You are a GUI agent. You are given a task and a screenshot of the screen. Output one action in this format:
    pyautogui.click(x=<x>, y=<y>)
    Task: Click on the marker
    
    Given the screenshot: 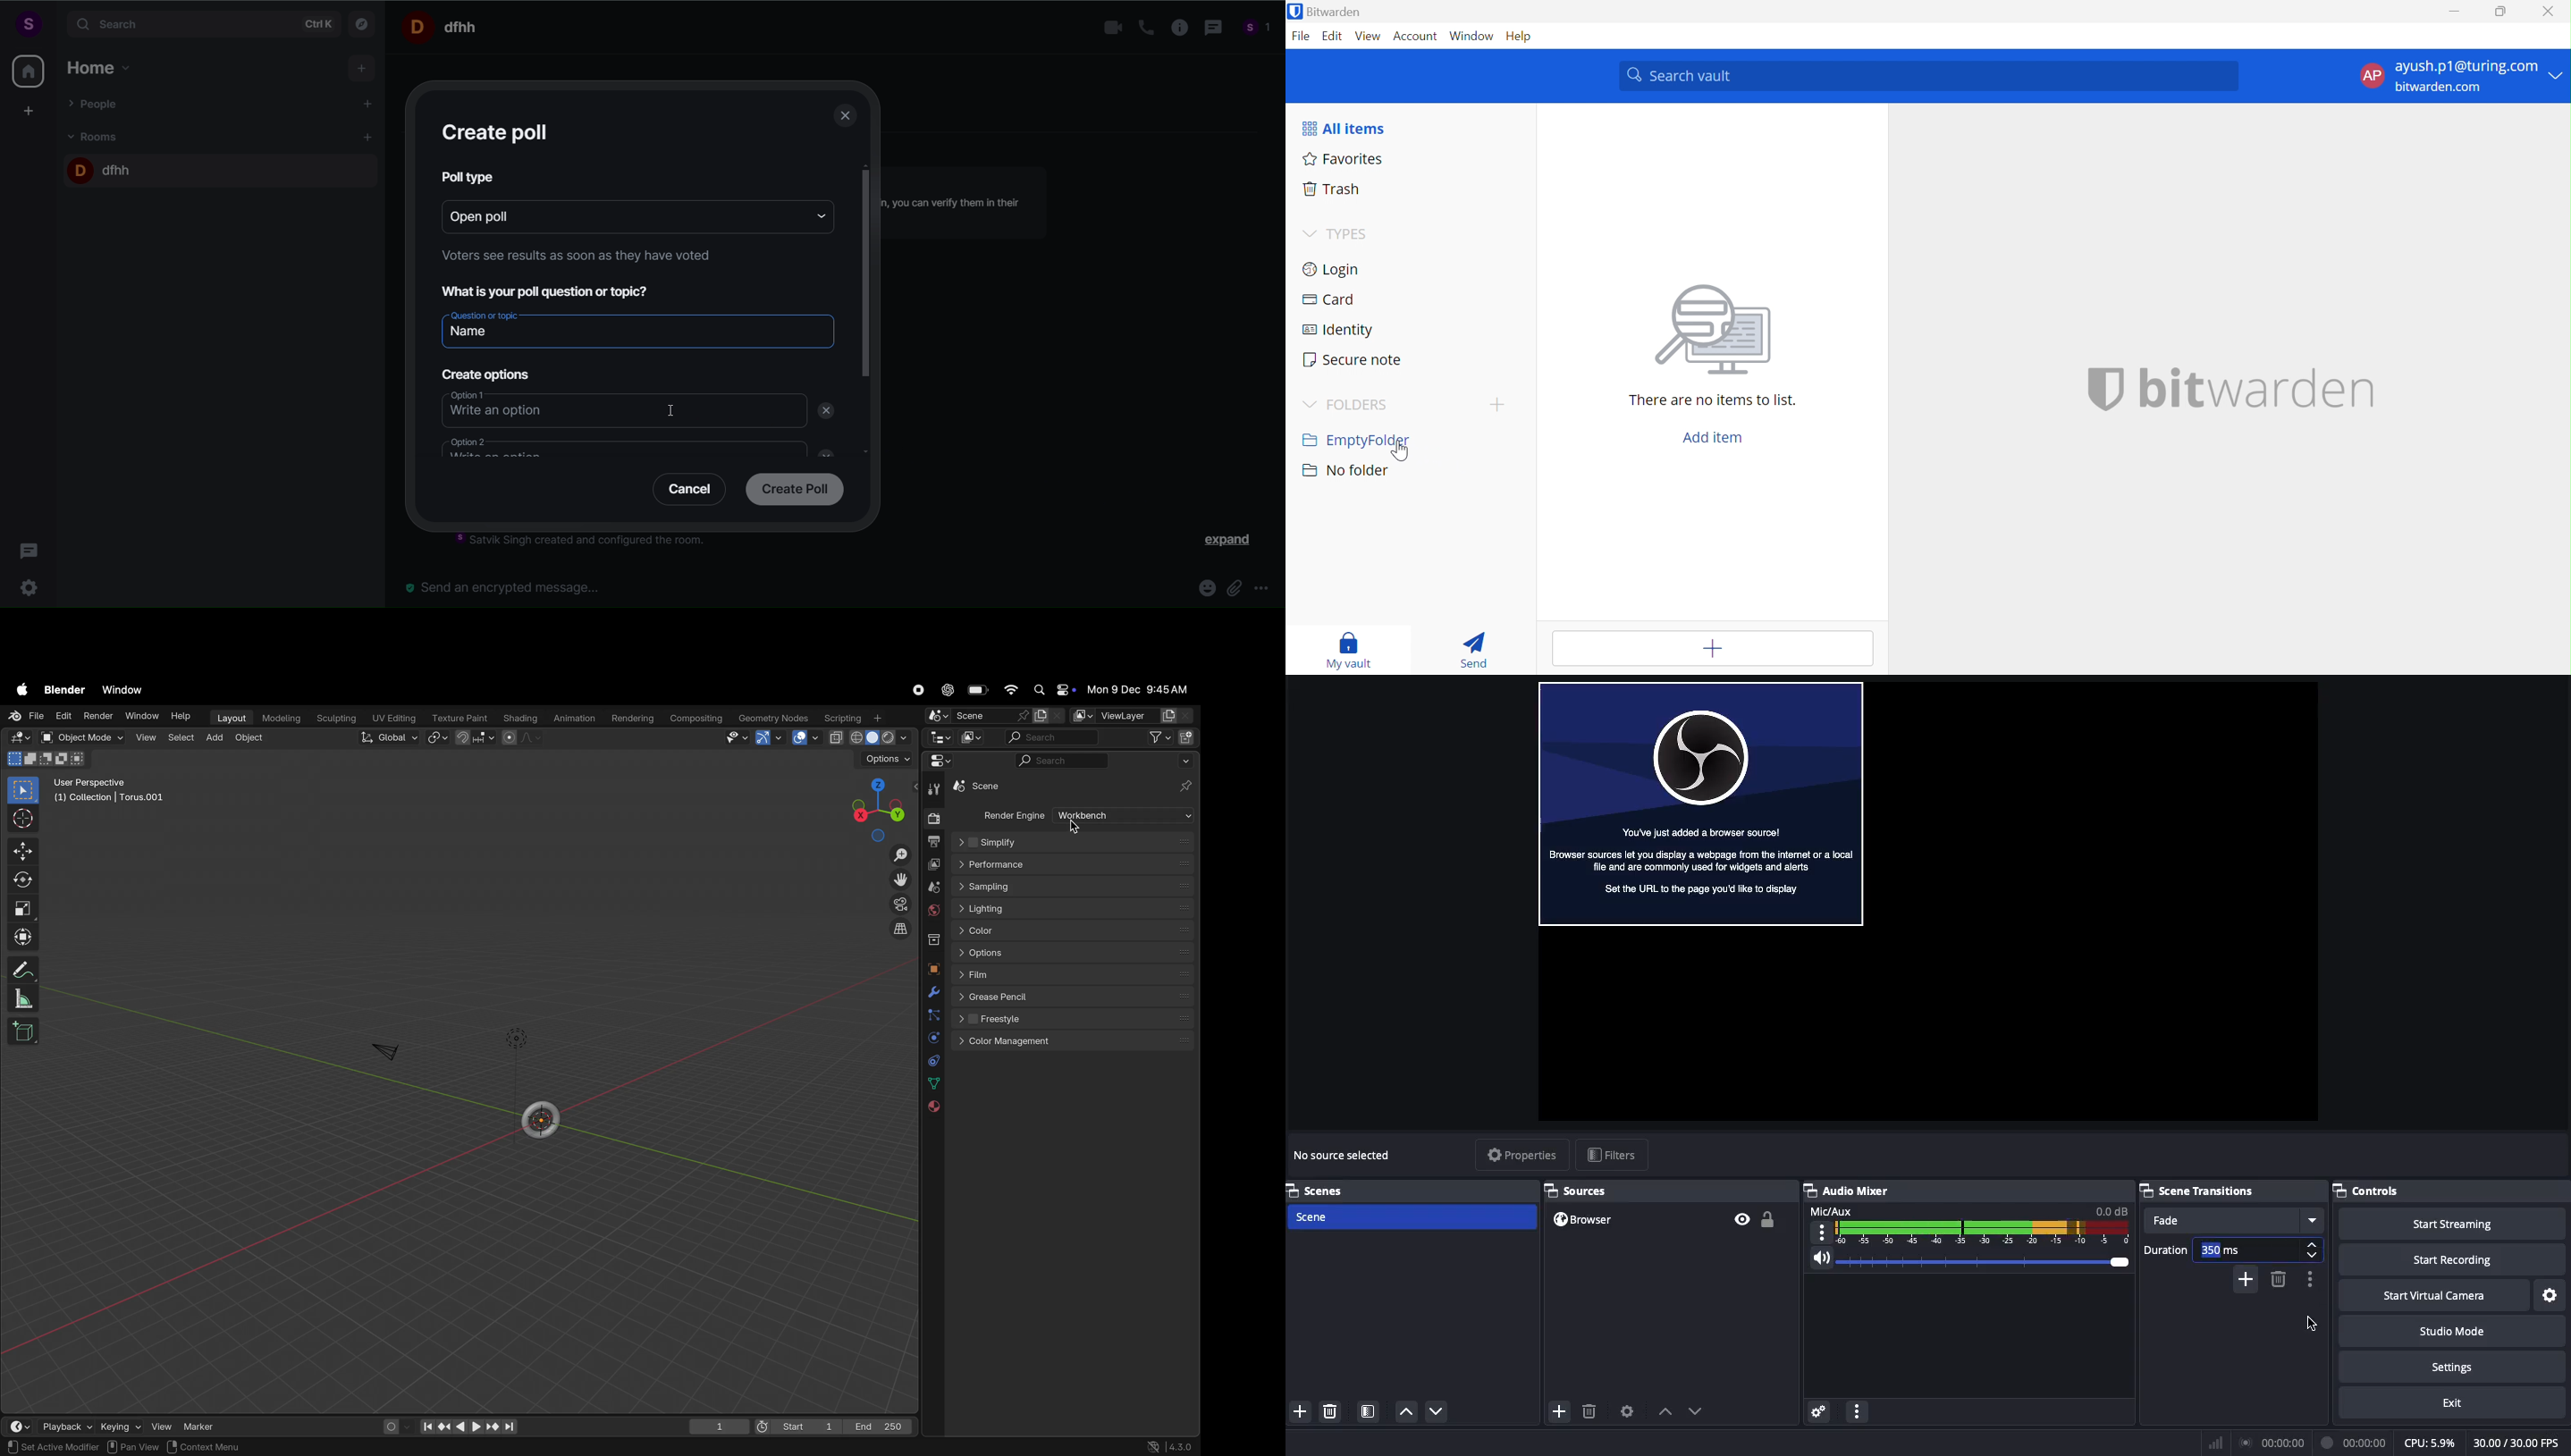 What is the action you would take?
    pyautogui.click(x=204, y=1428)
    